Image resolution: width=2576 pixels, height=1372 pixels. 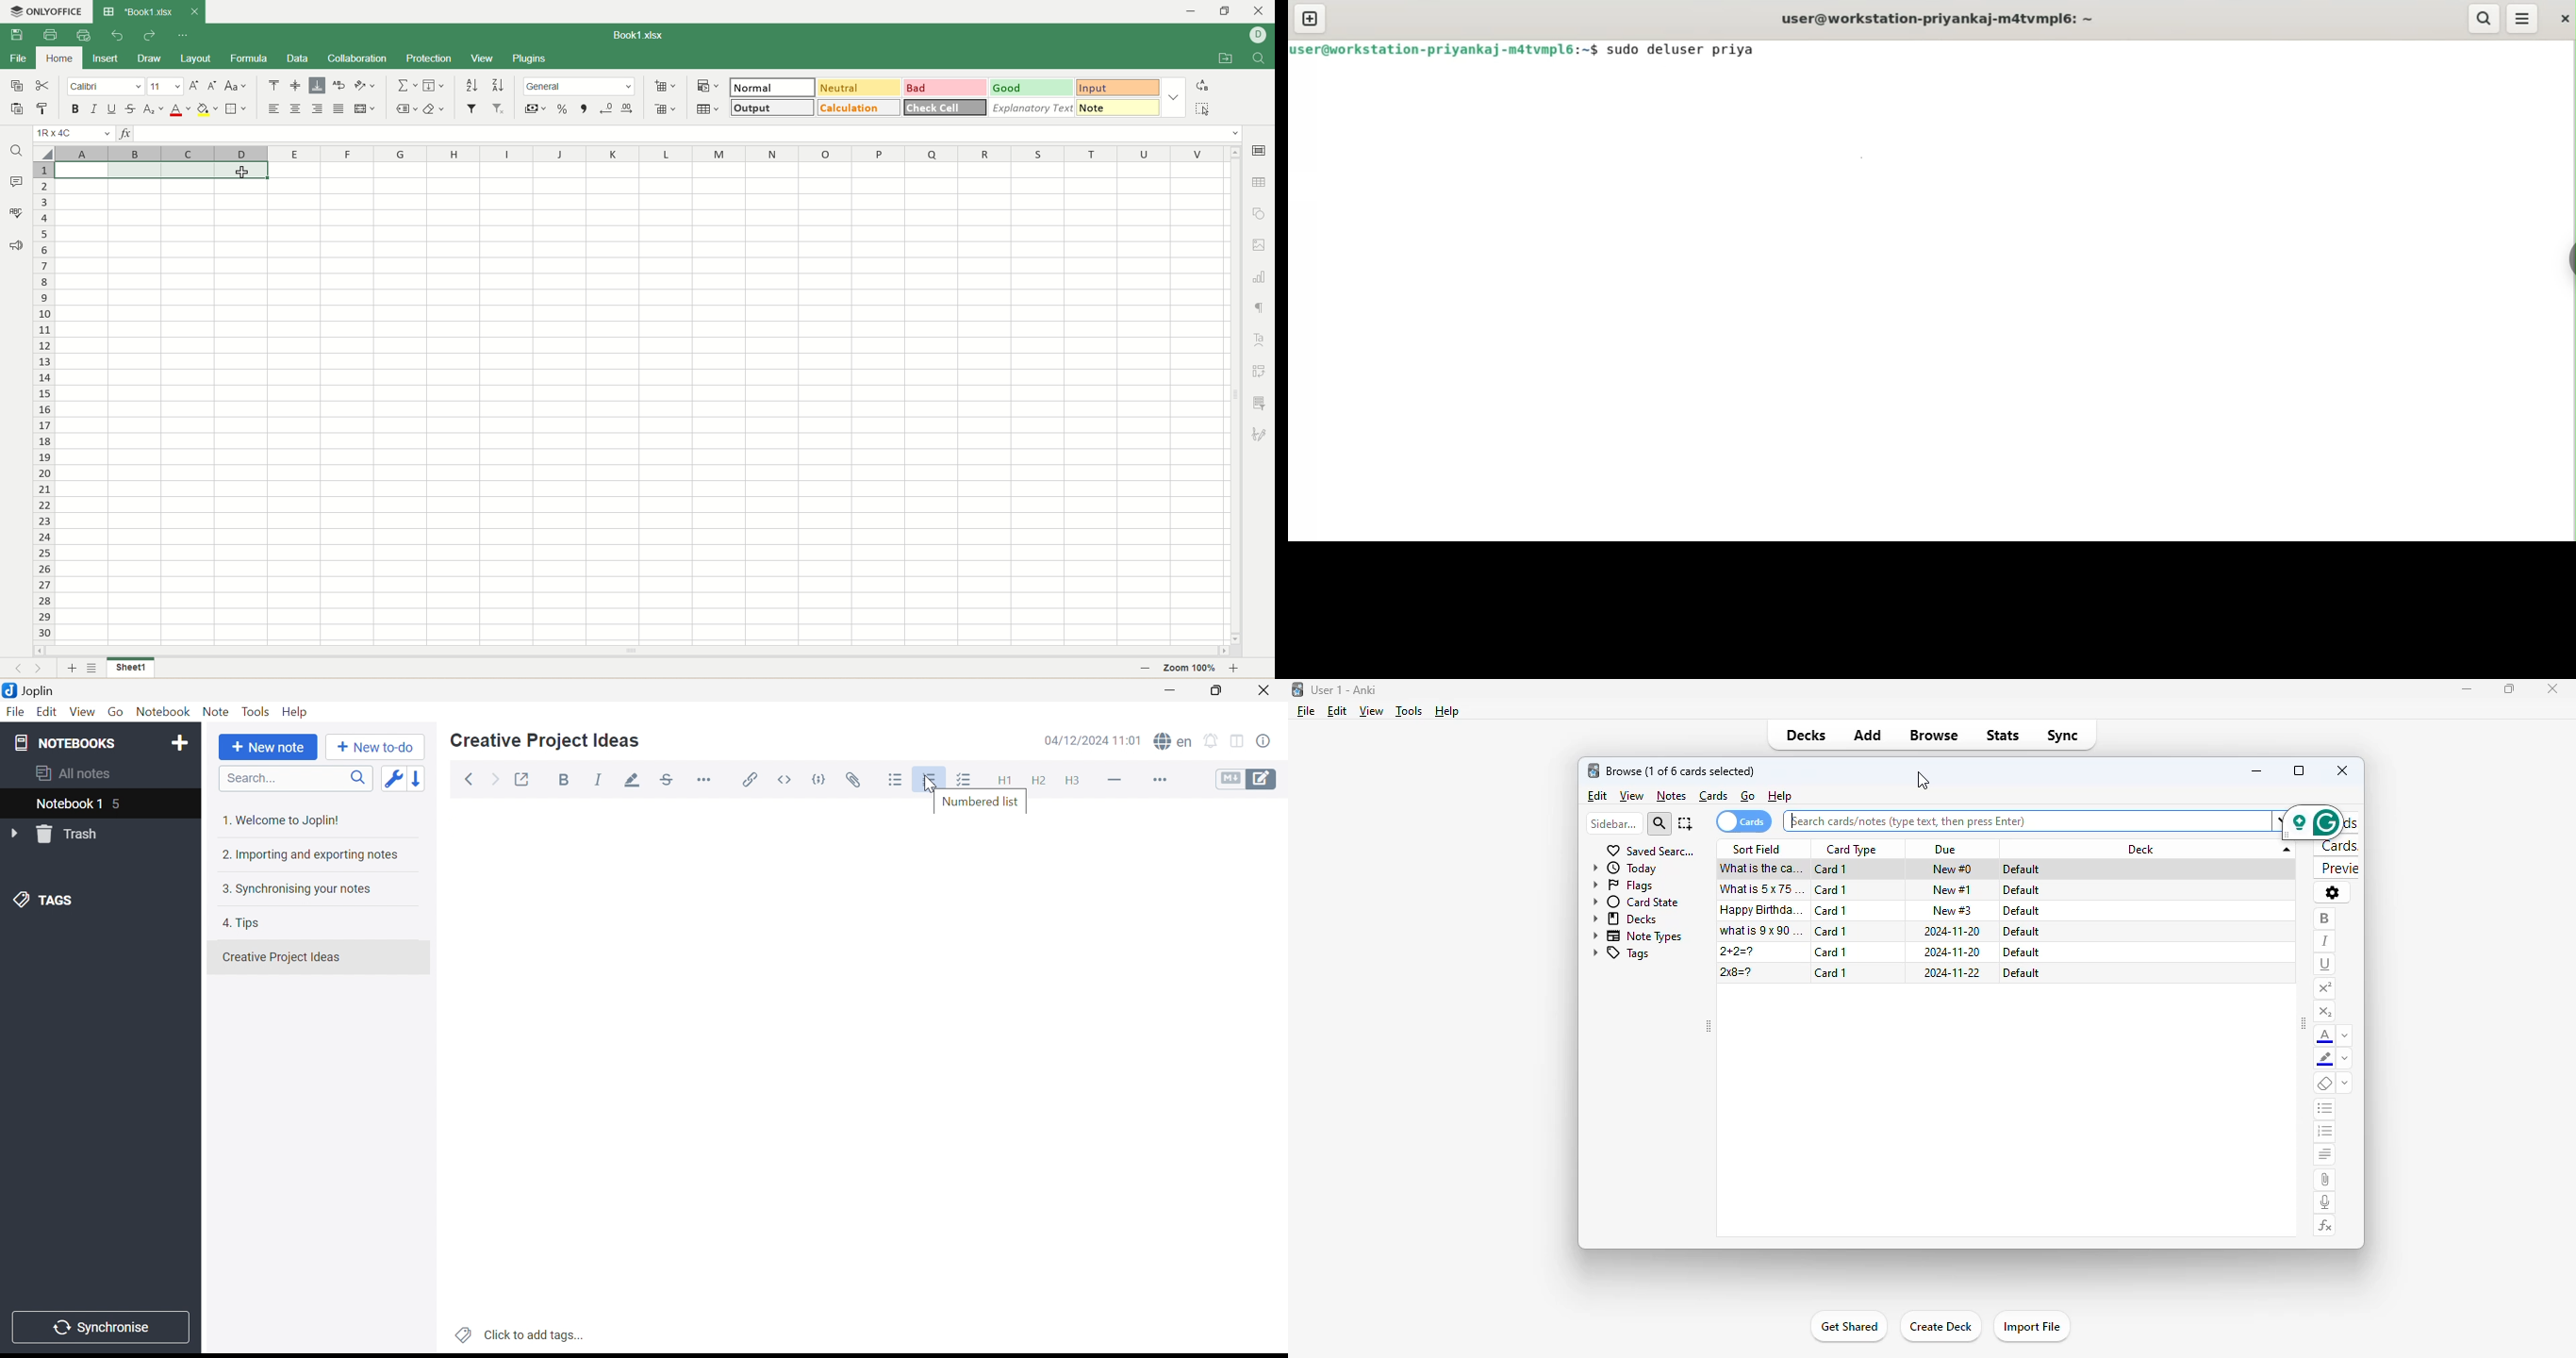 What do you see at coordinates (1848, 1327) in the screenshot?
I see `get shared` at bounding box center [1848, 1327].